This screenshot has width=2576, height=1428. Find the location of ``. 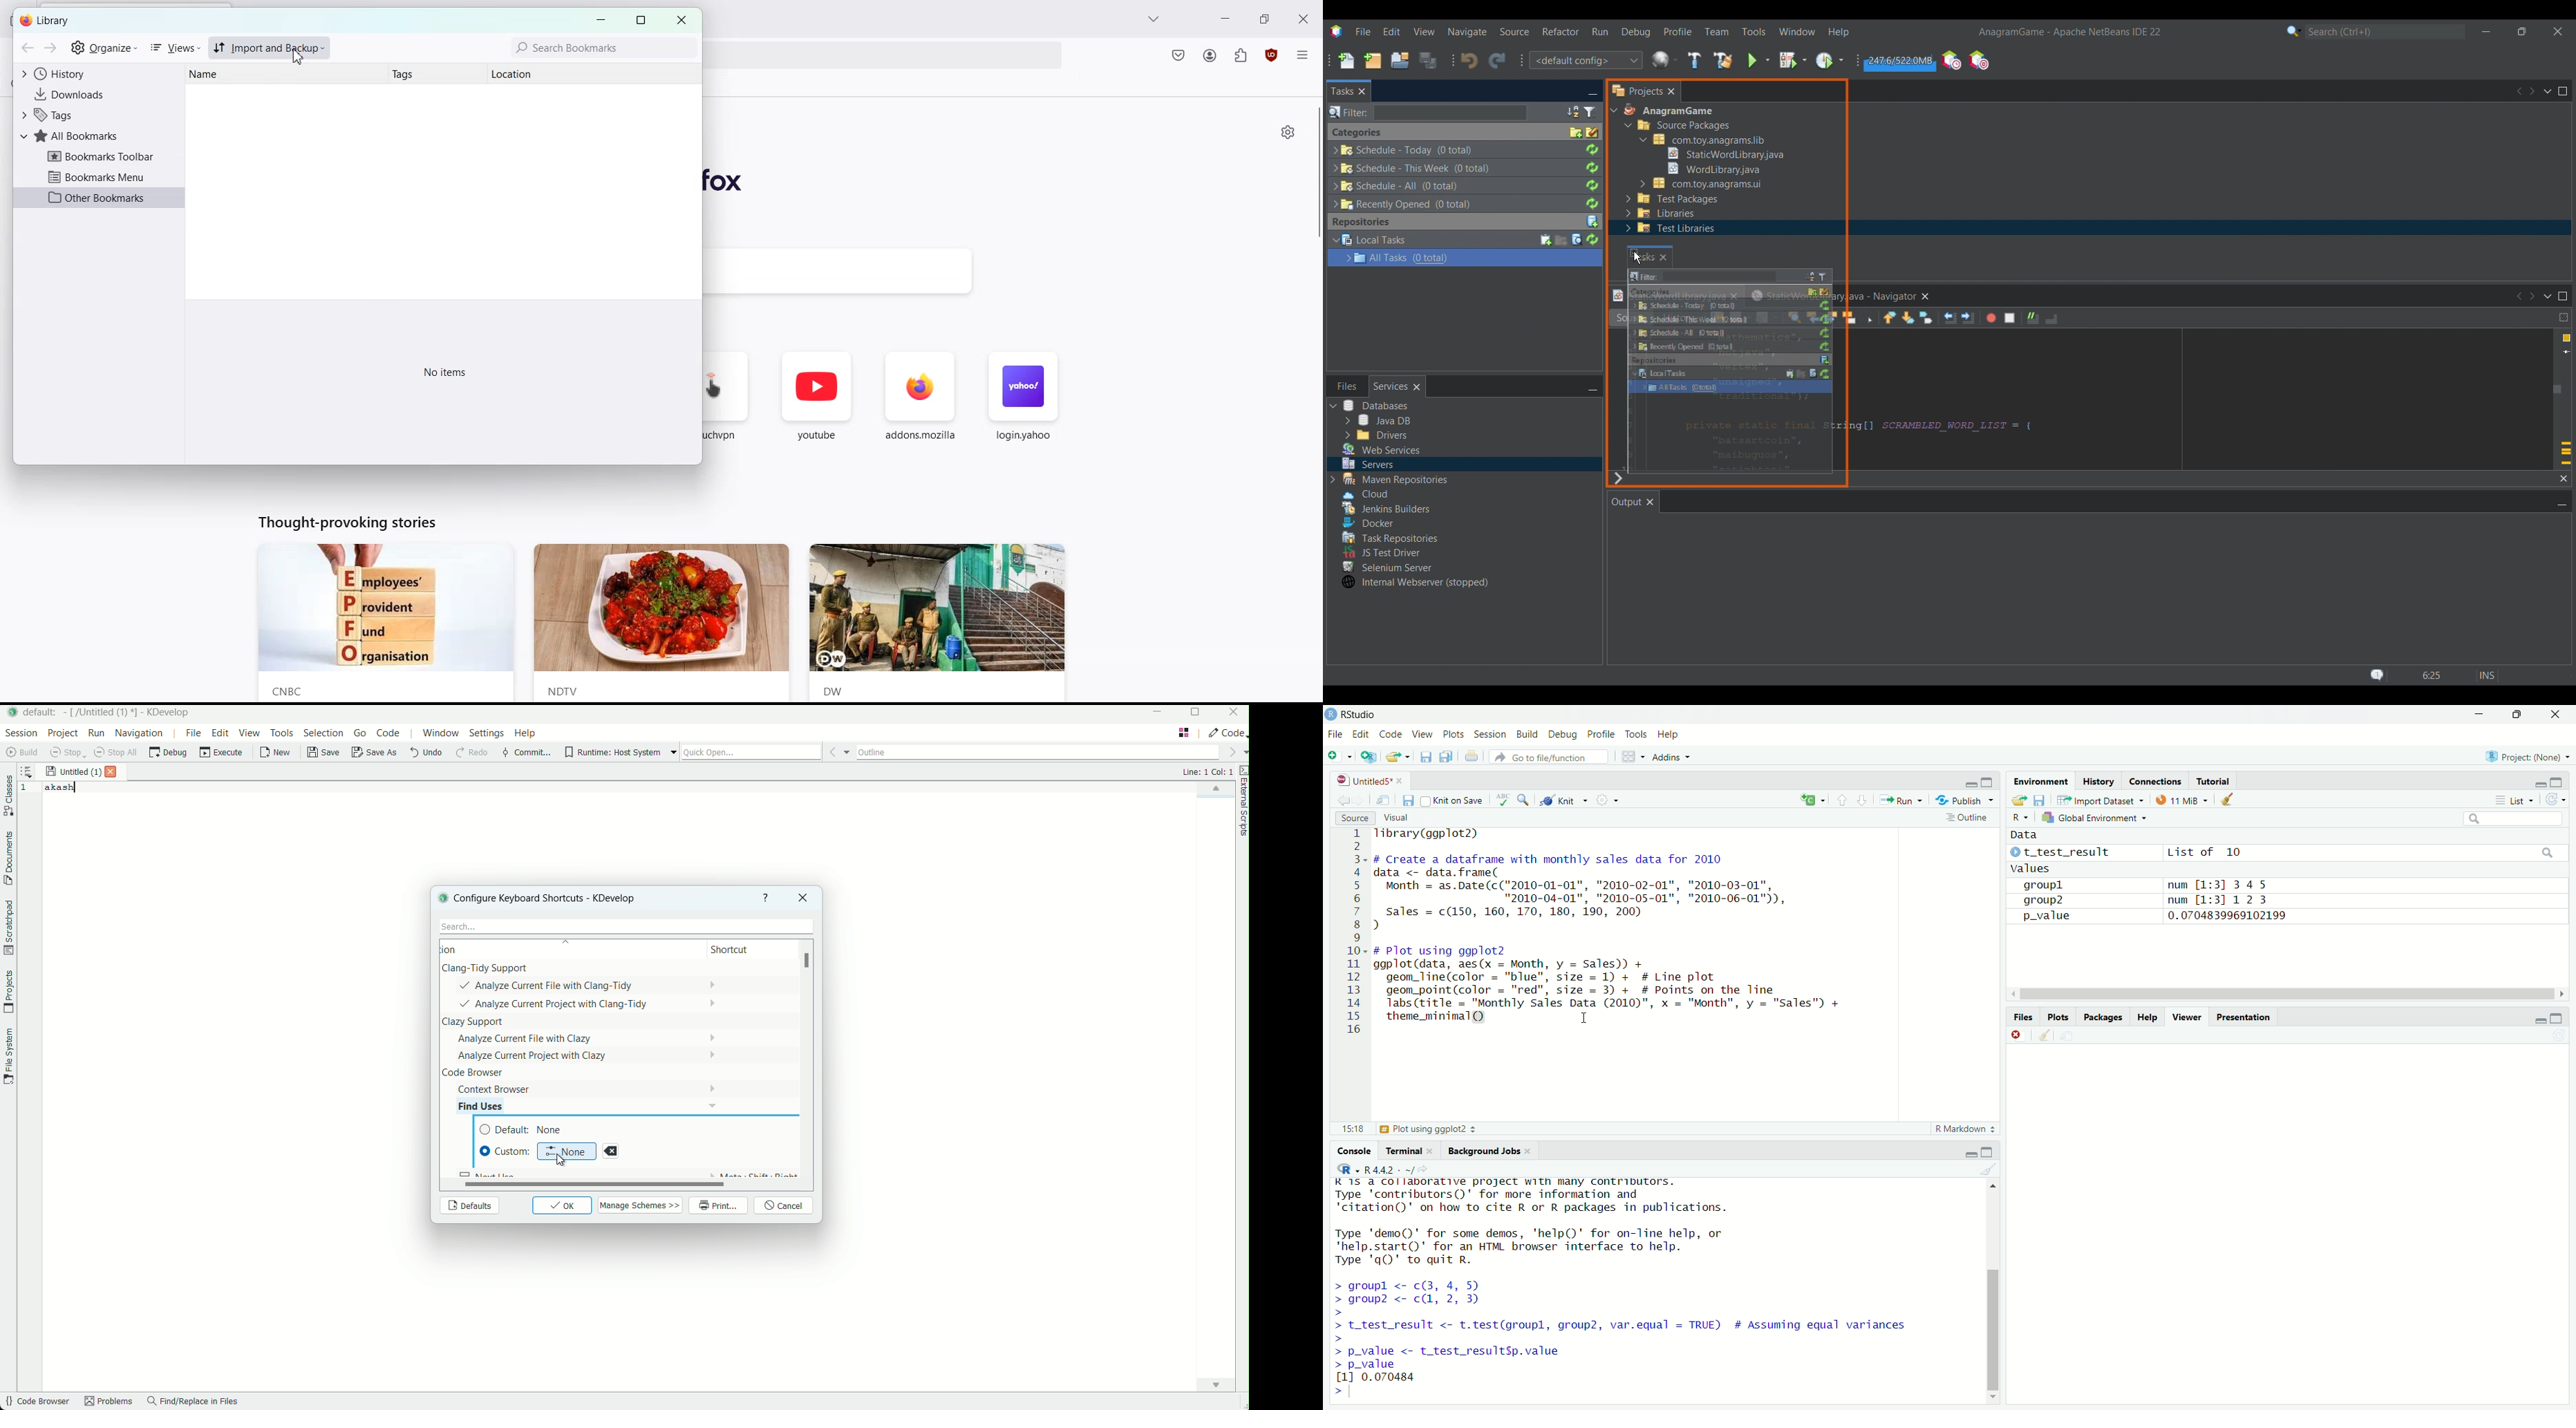

 is located at coordinates (1413, 167).